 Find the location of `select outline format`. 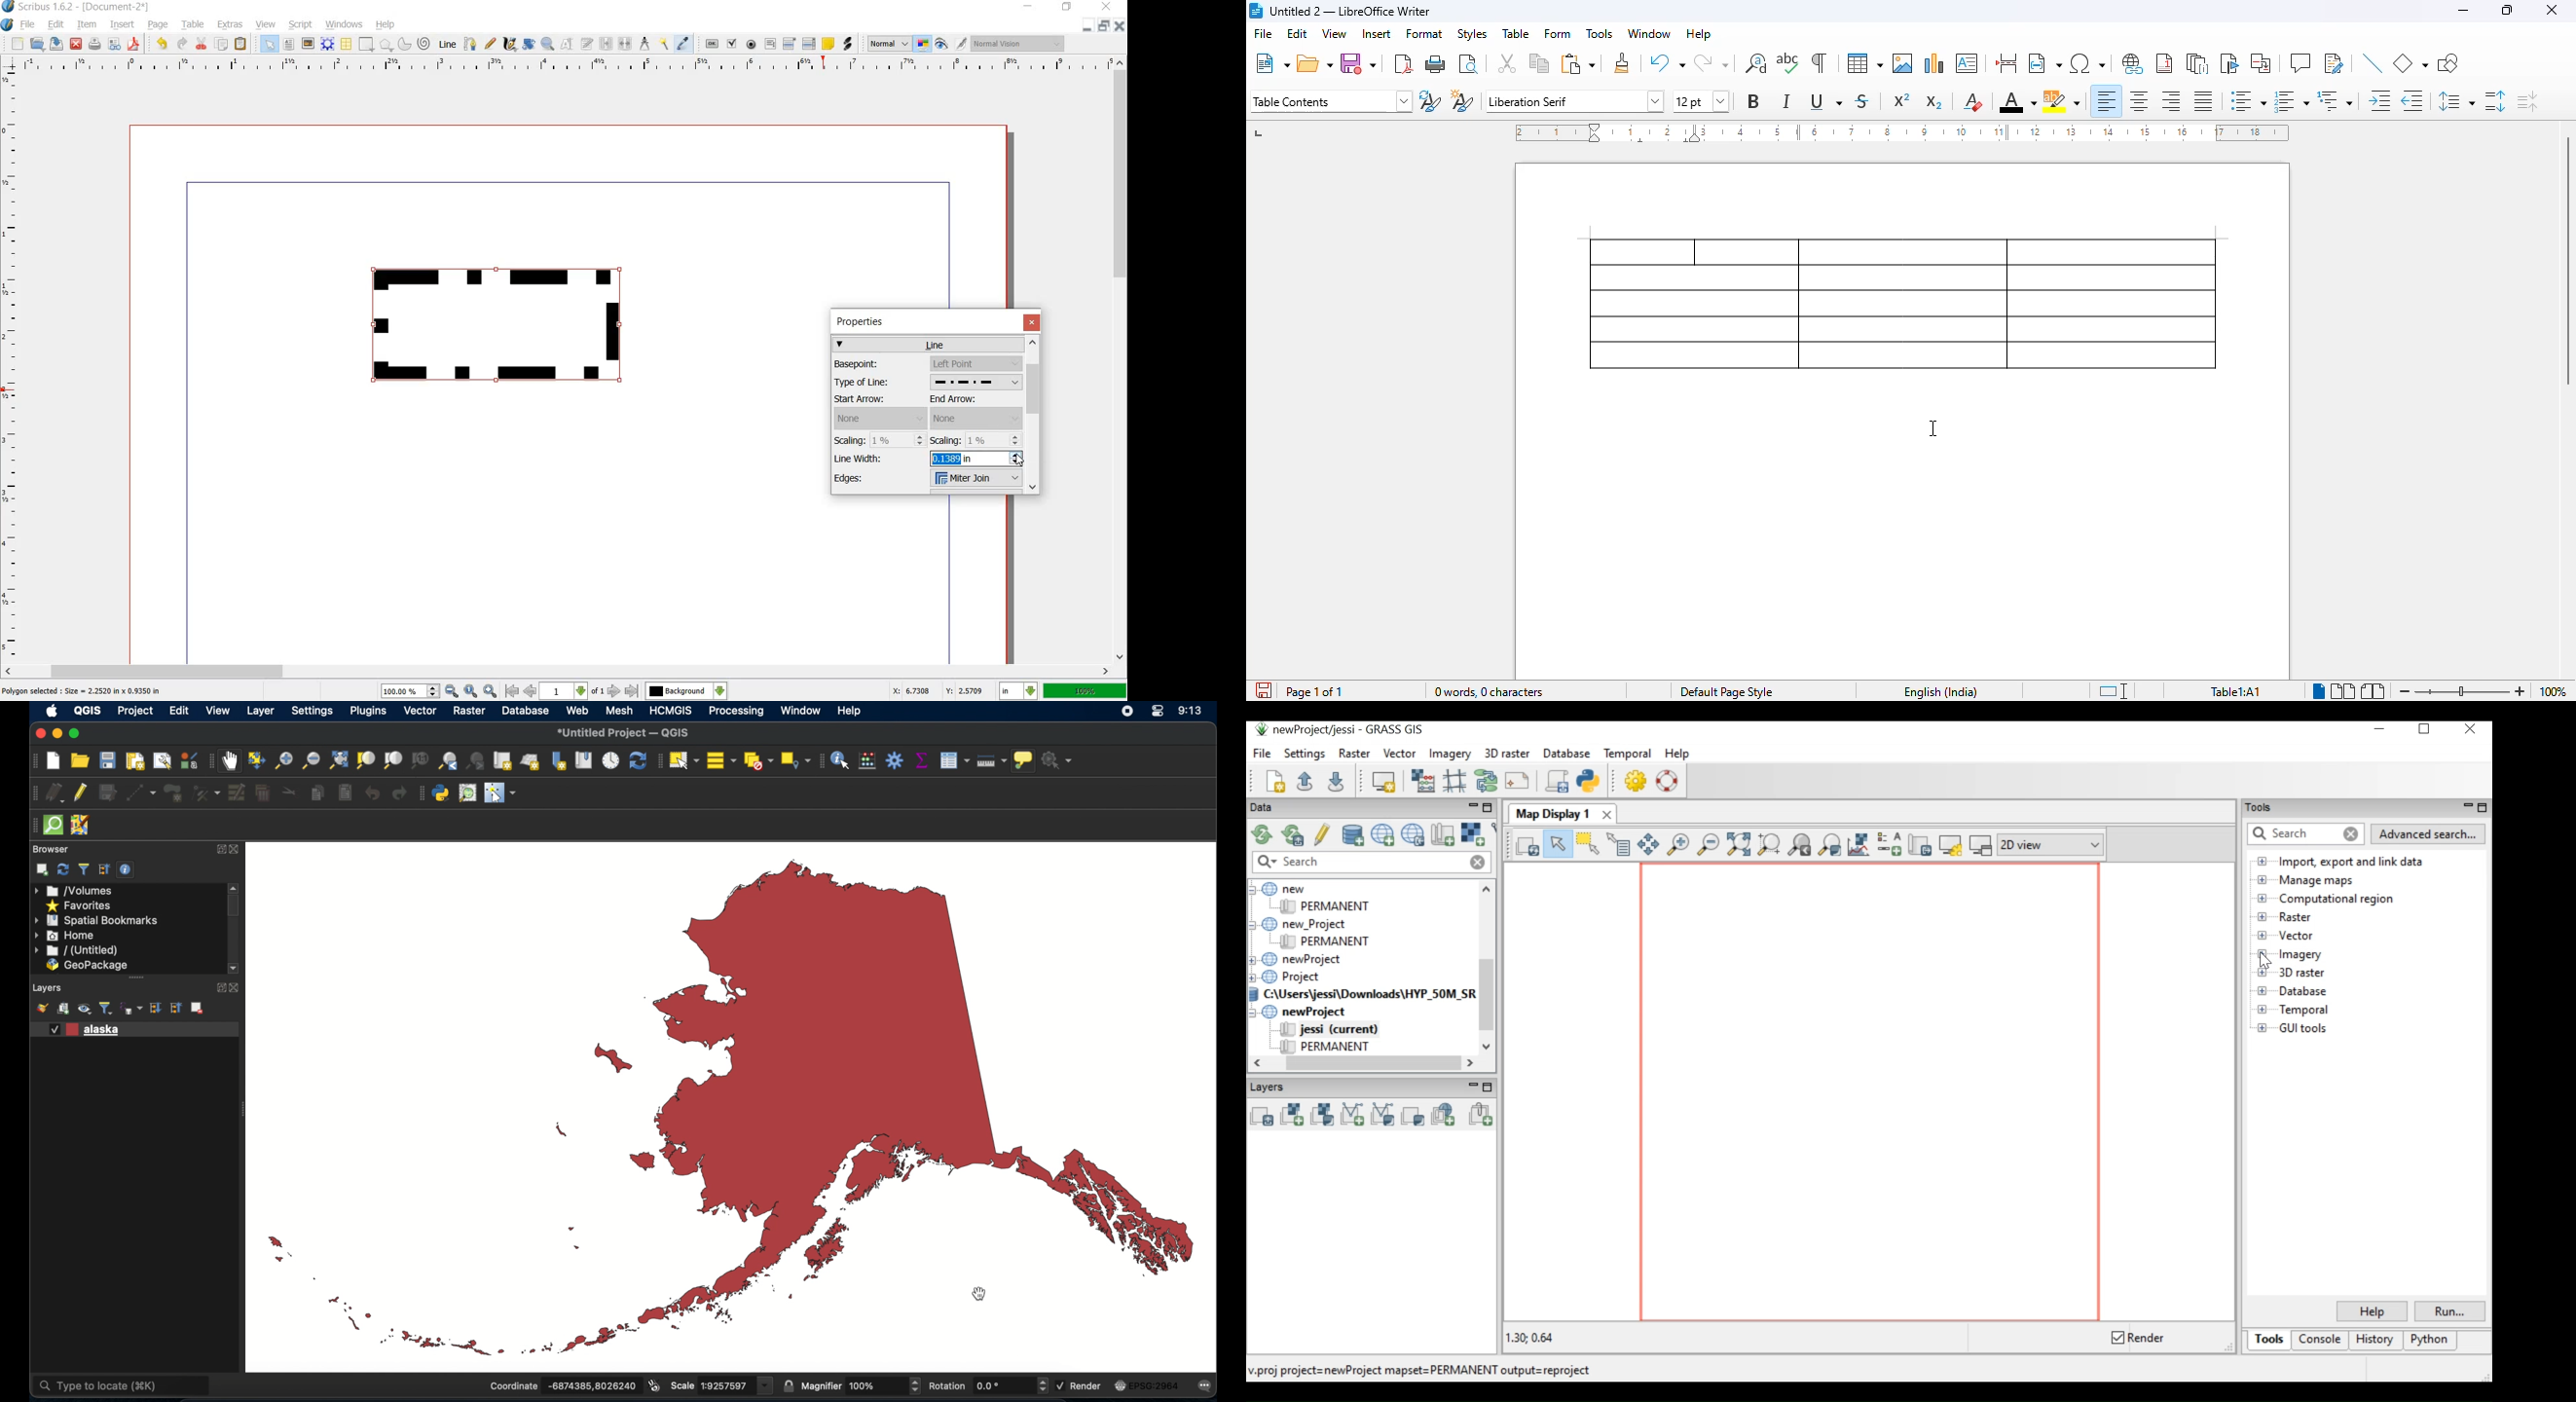

select outline format is located at coordinates (2336, 100).